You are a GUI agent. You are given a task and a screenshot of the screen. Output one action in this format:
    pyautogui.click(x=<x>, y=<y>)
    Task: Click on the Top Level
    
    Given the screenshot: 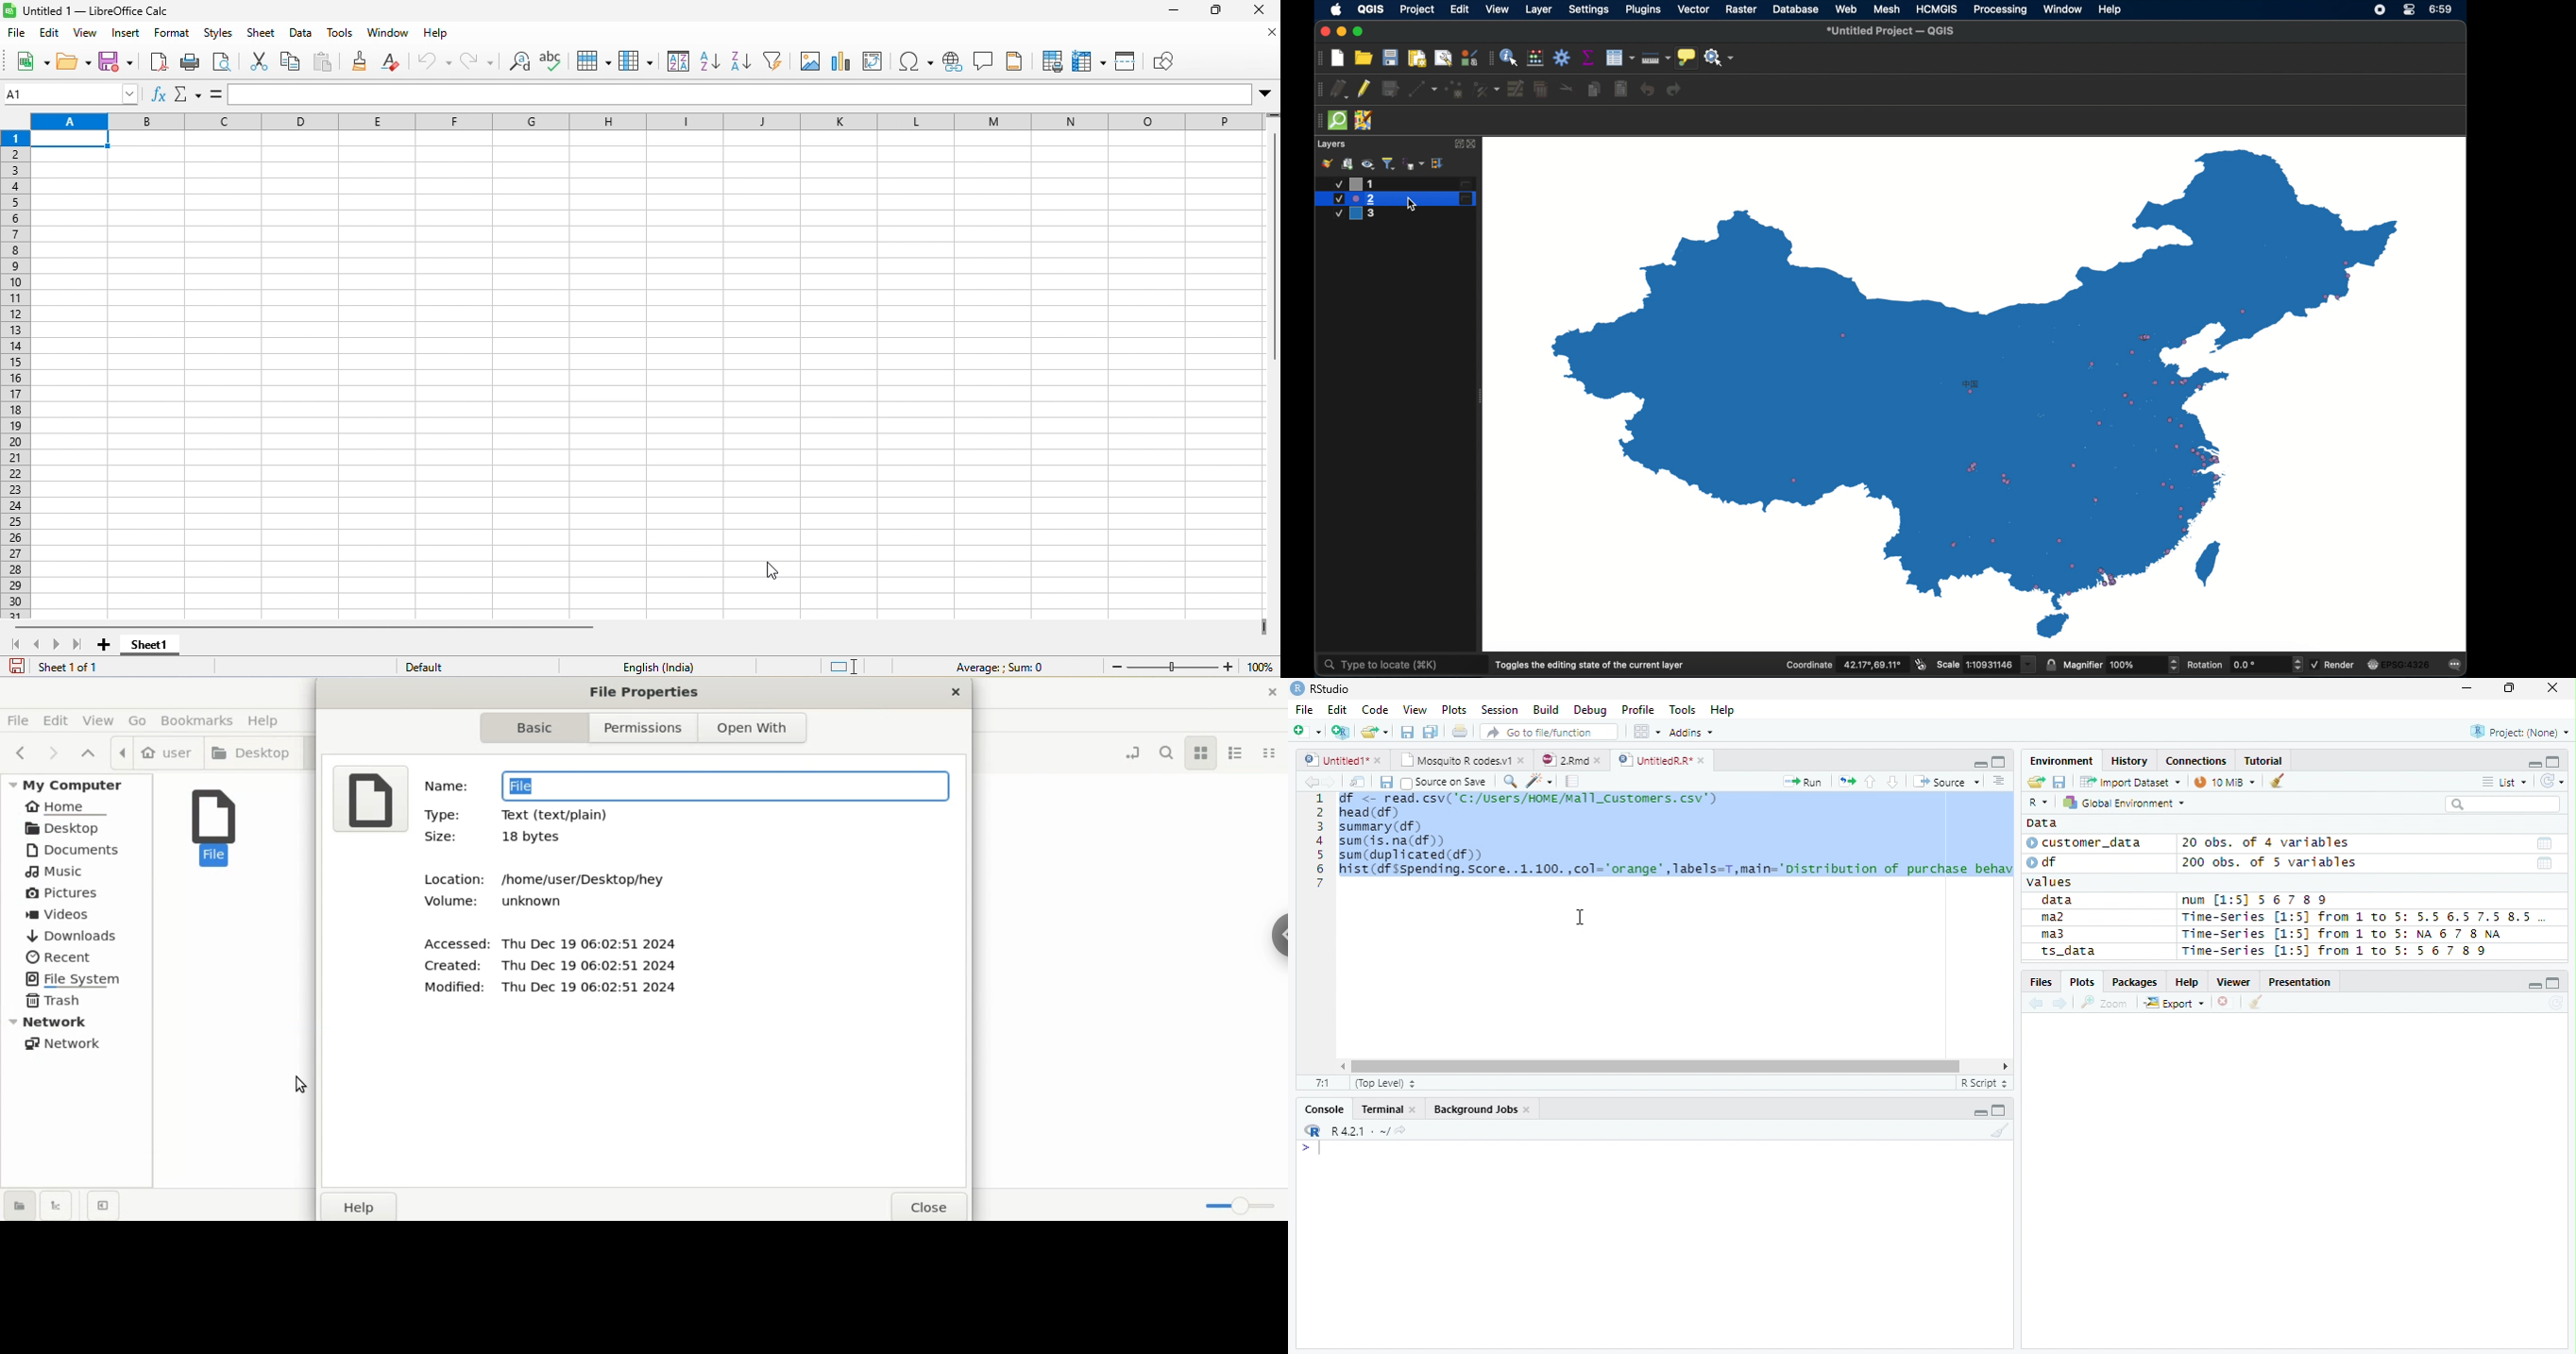 What is the action you would take?
    pyautogui.click(x=1383, y=1084)
    